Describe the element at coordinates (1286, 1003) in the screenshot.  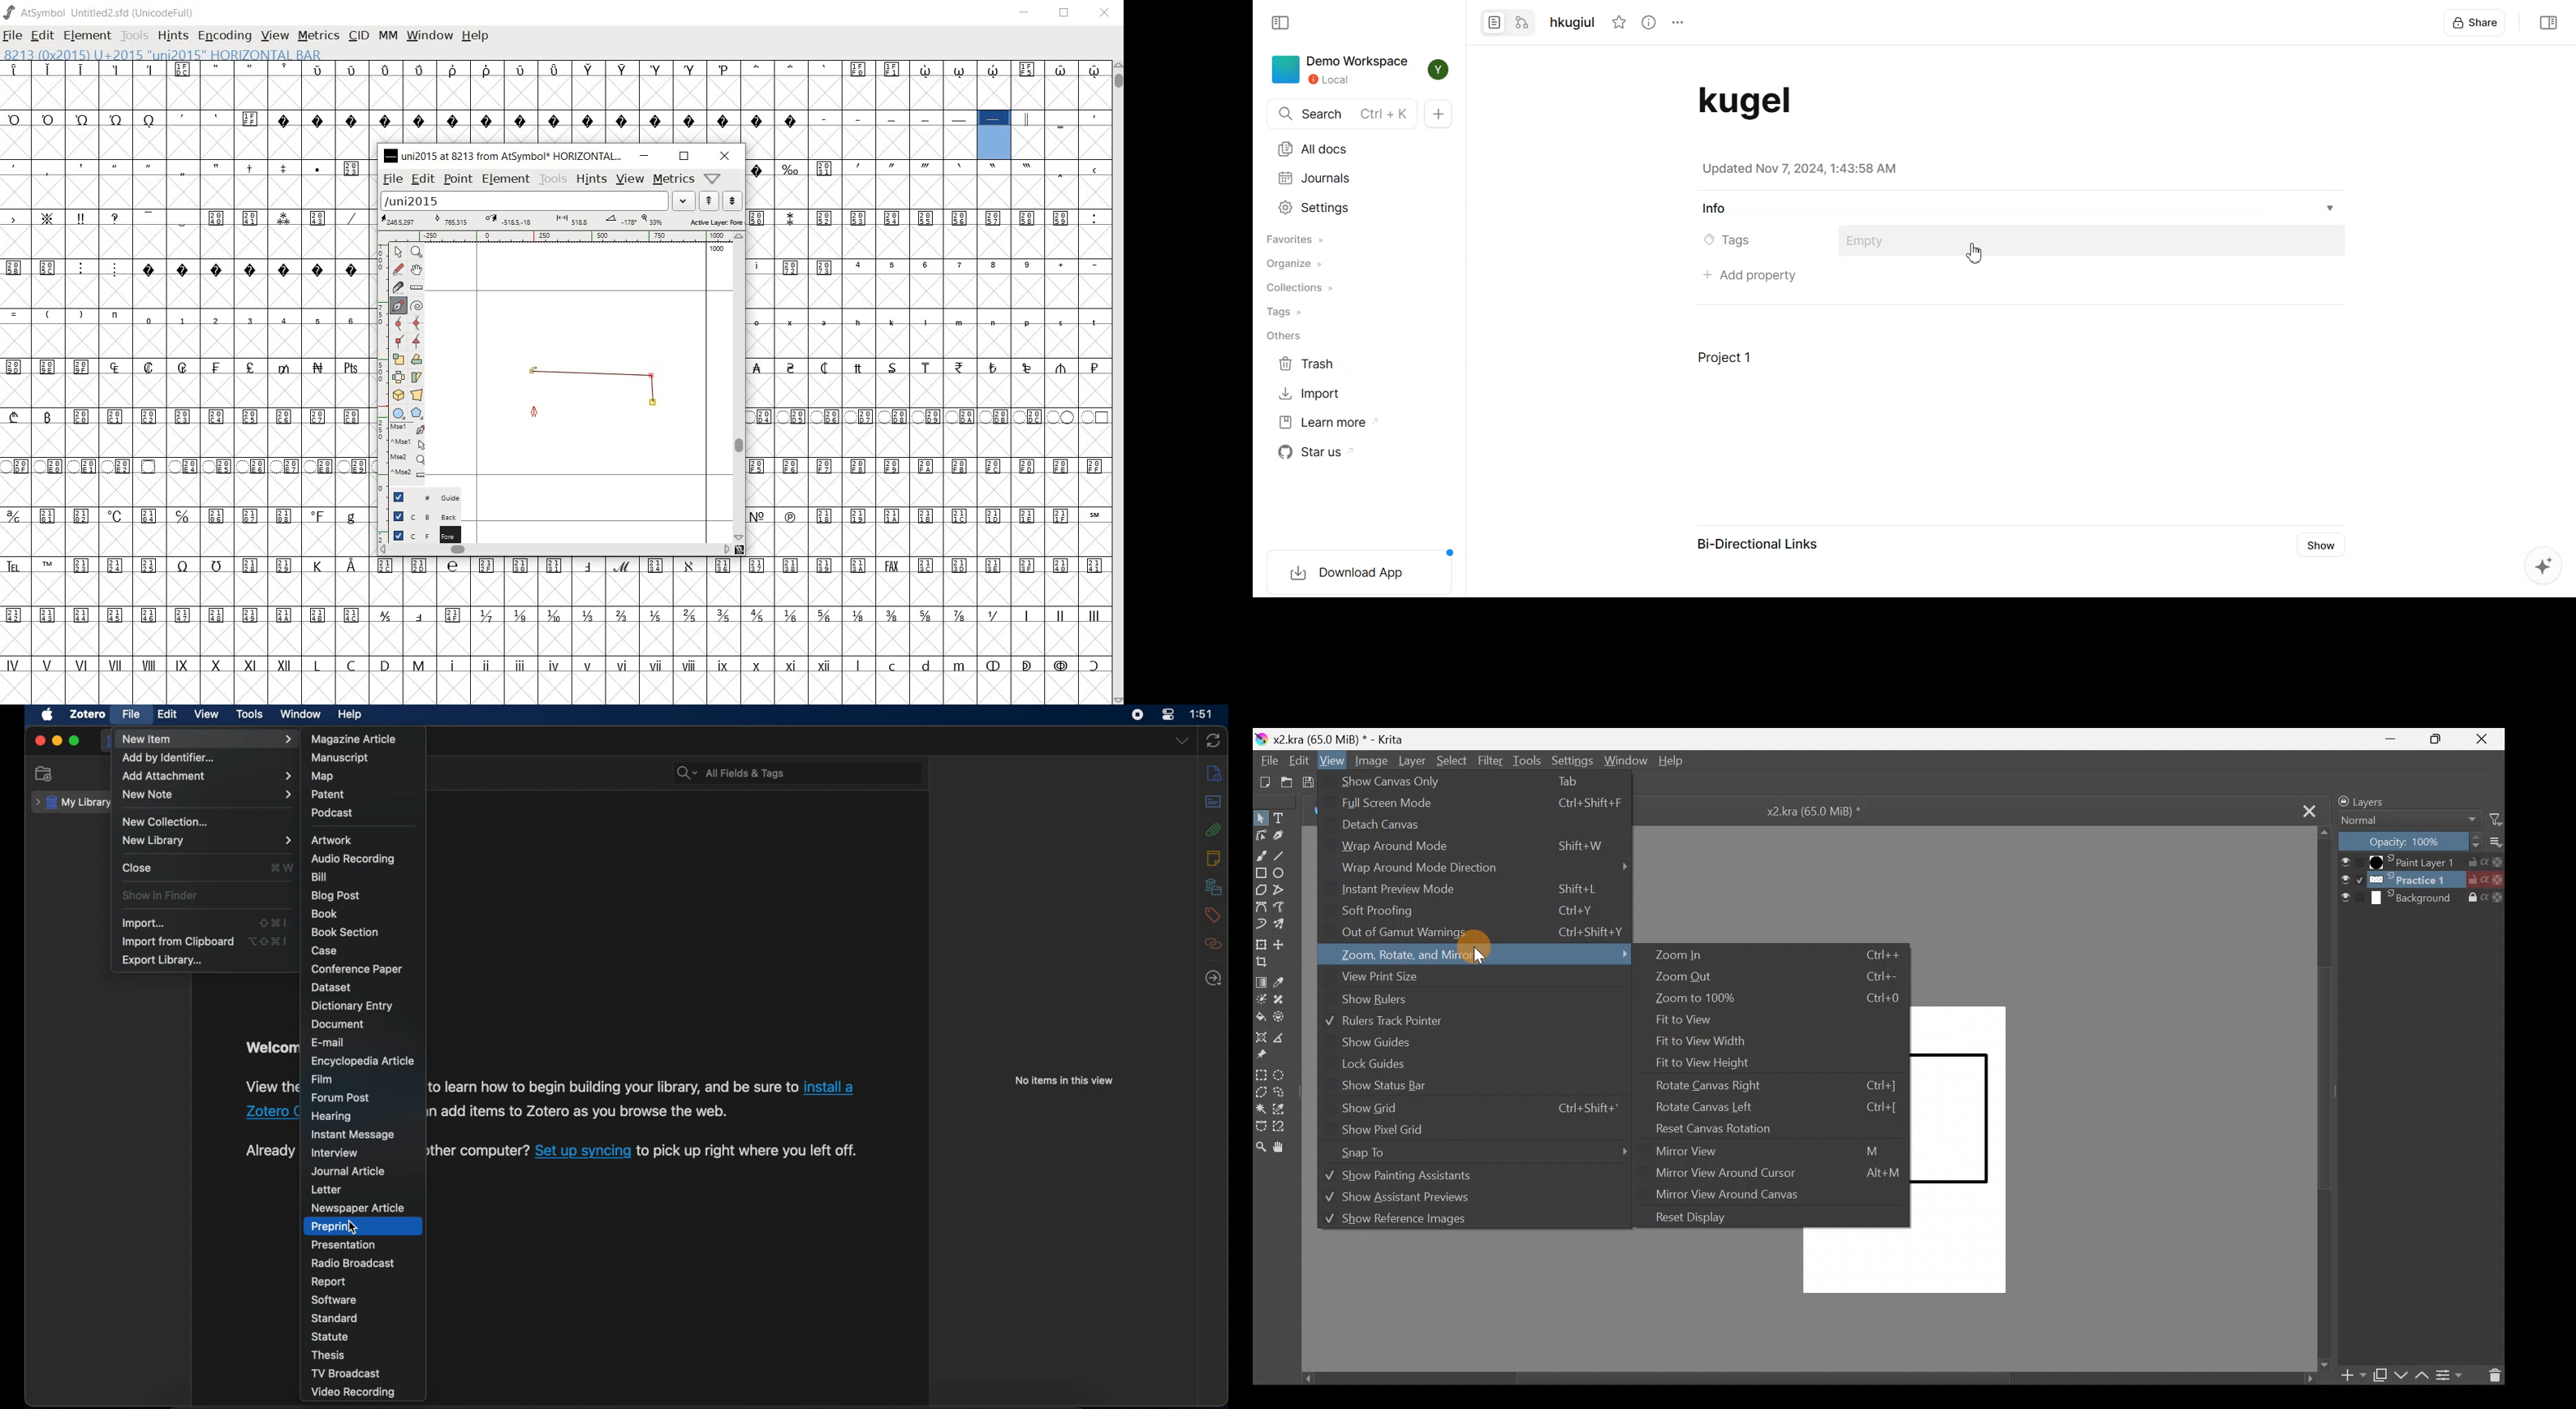
I see `Smart patch tool` at that location.